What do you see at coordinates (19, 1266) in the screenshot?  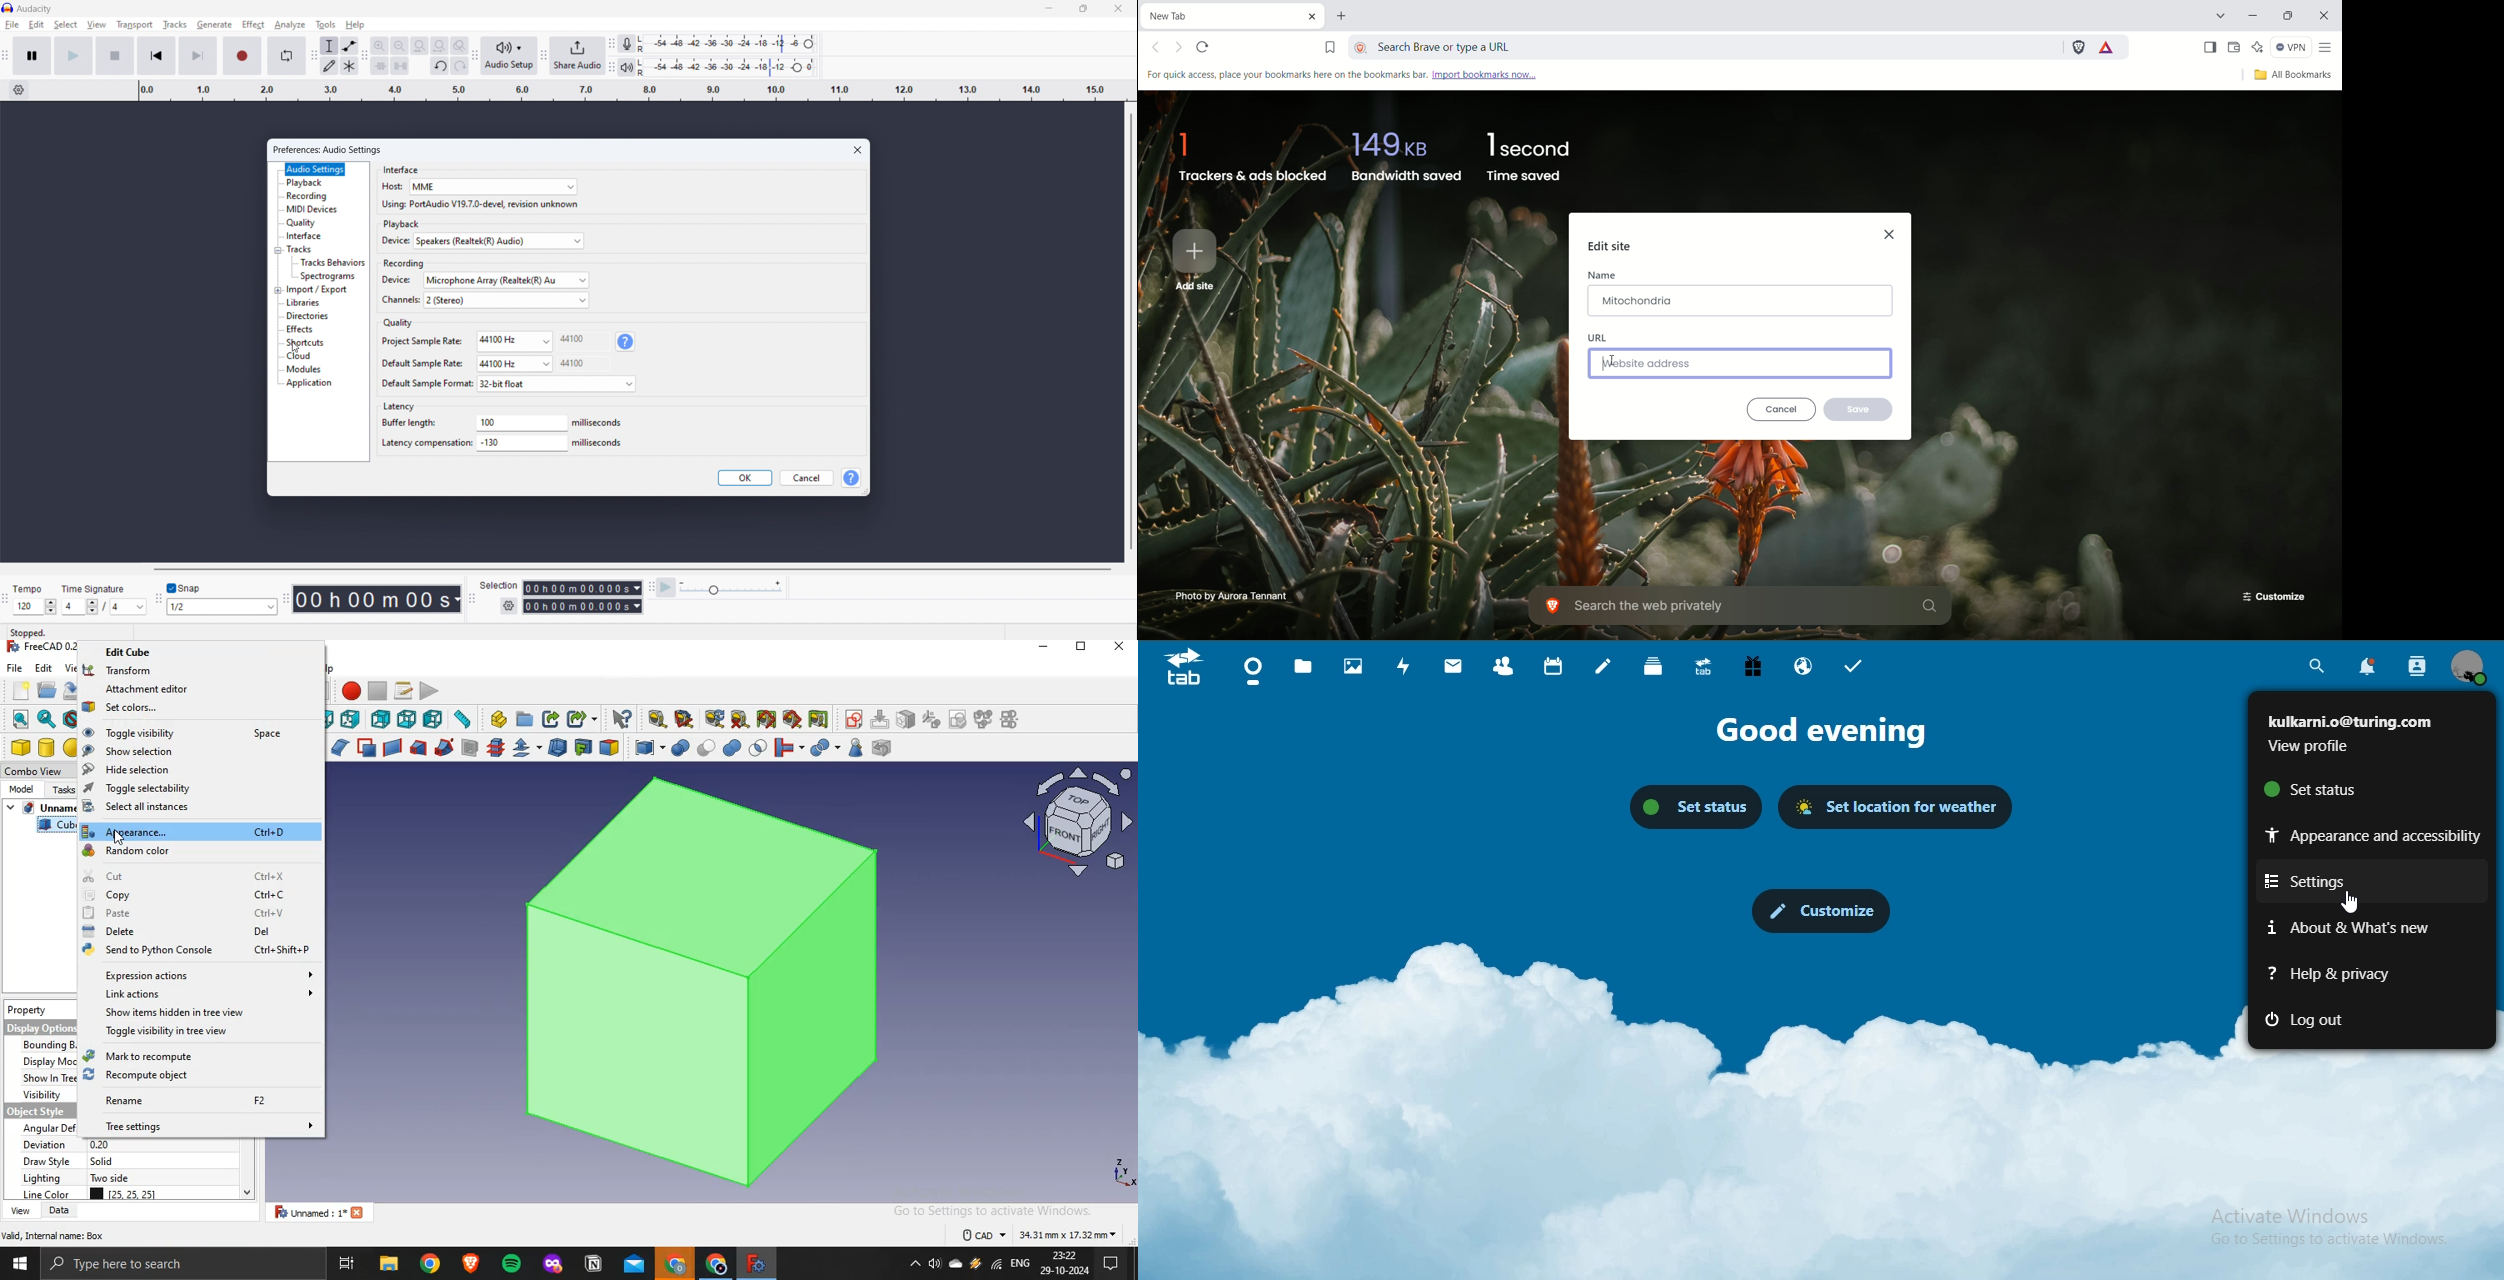 I see `start` at bounding box center [19, 1266].